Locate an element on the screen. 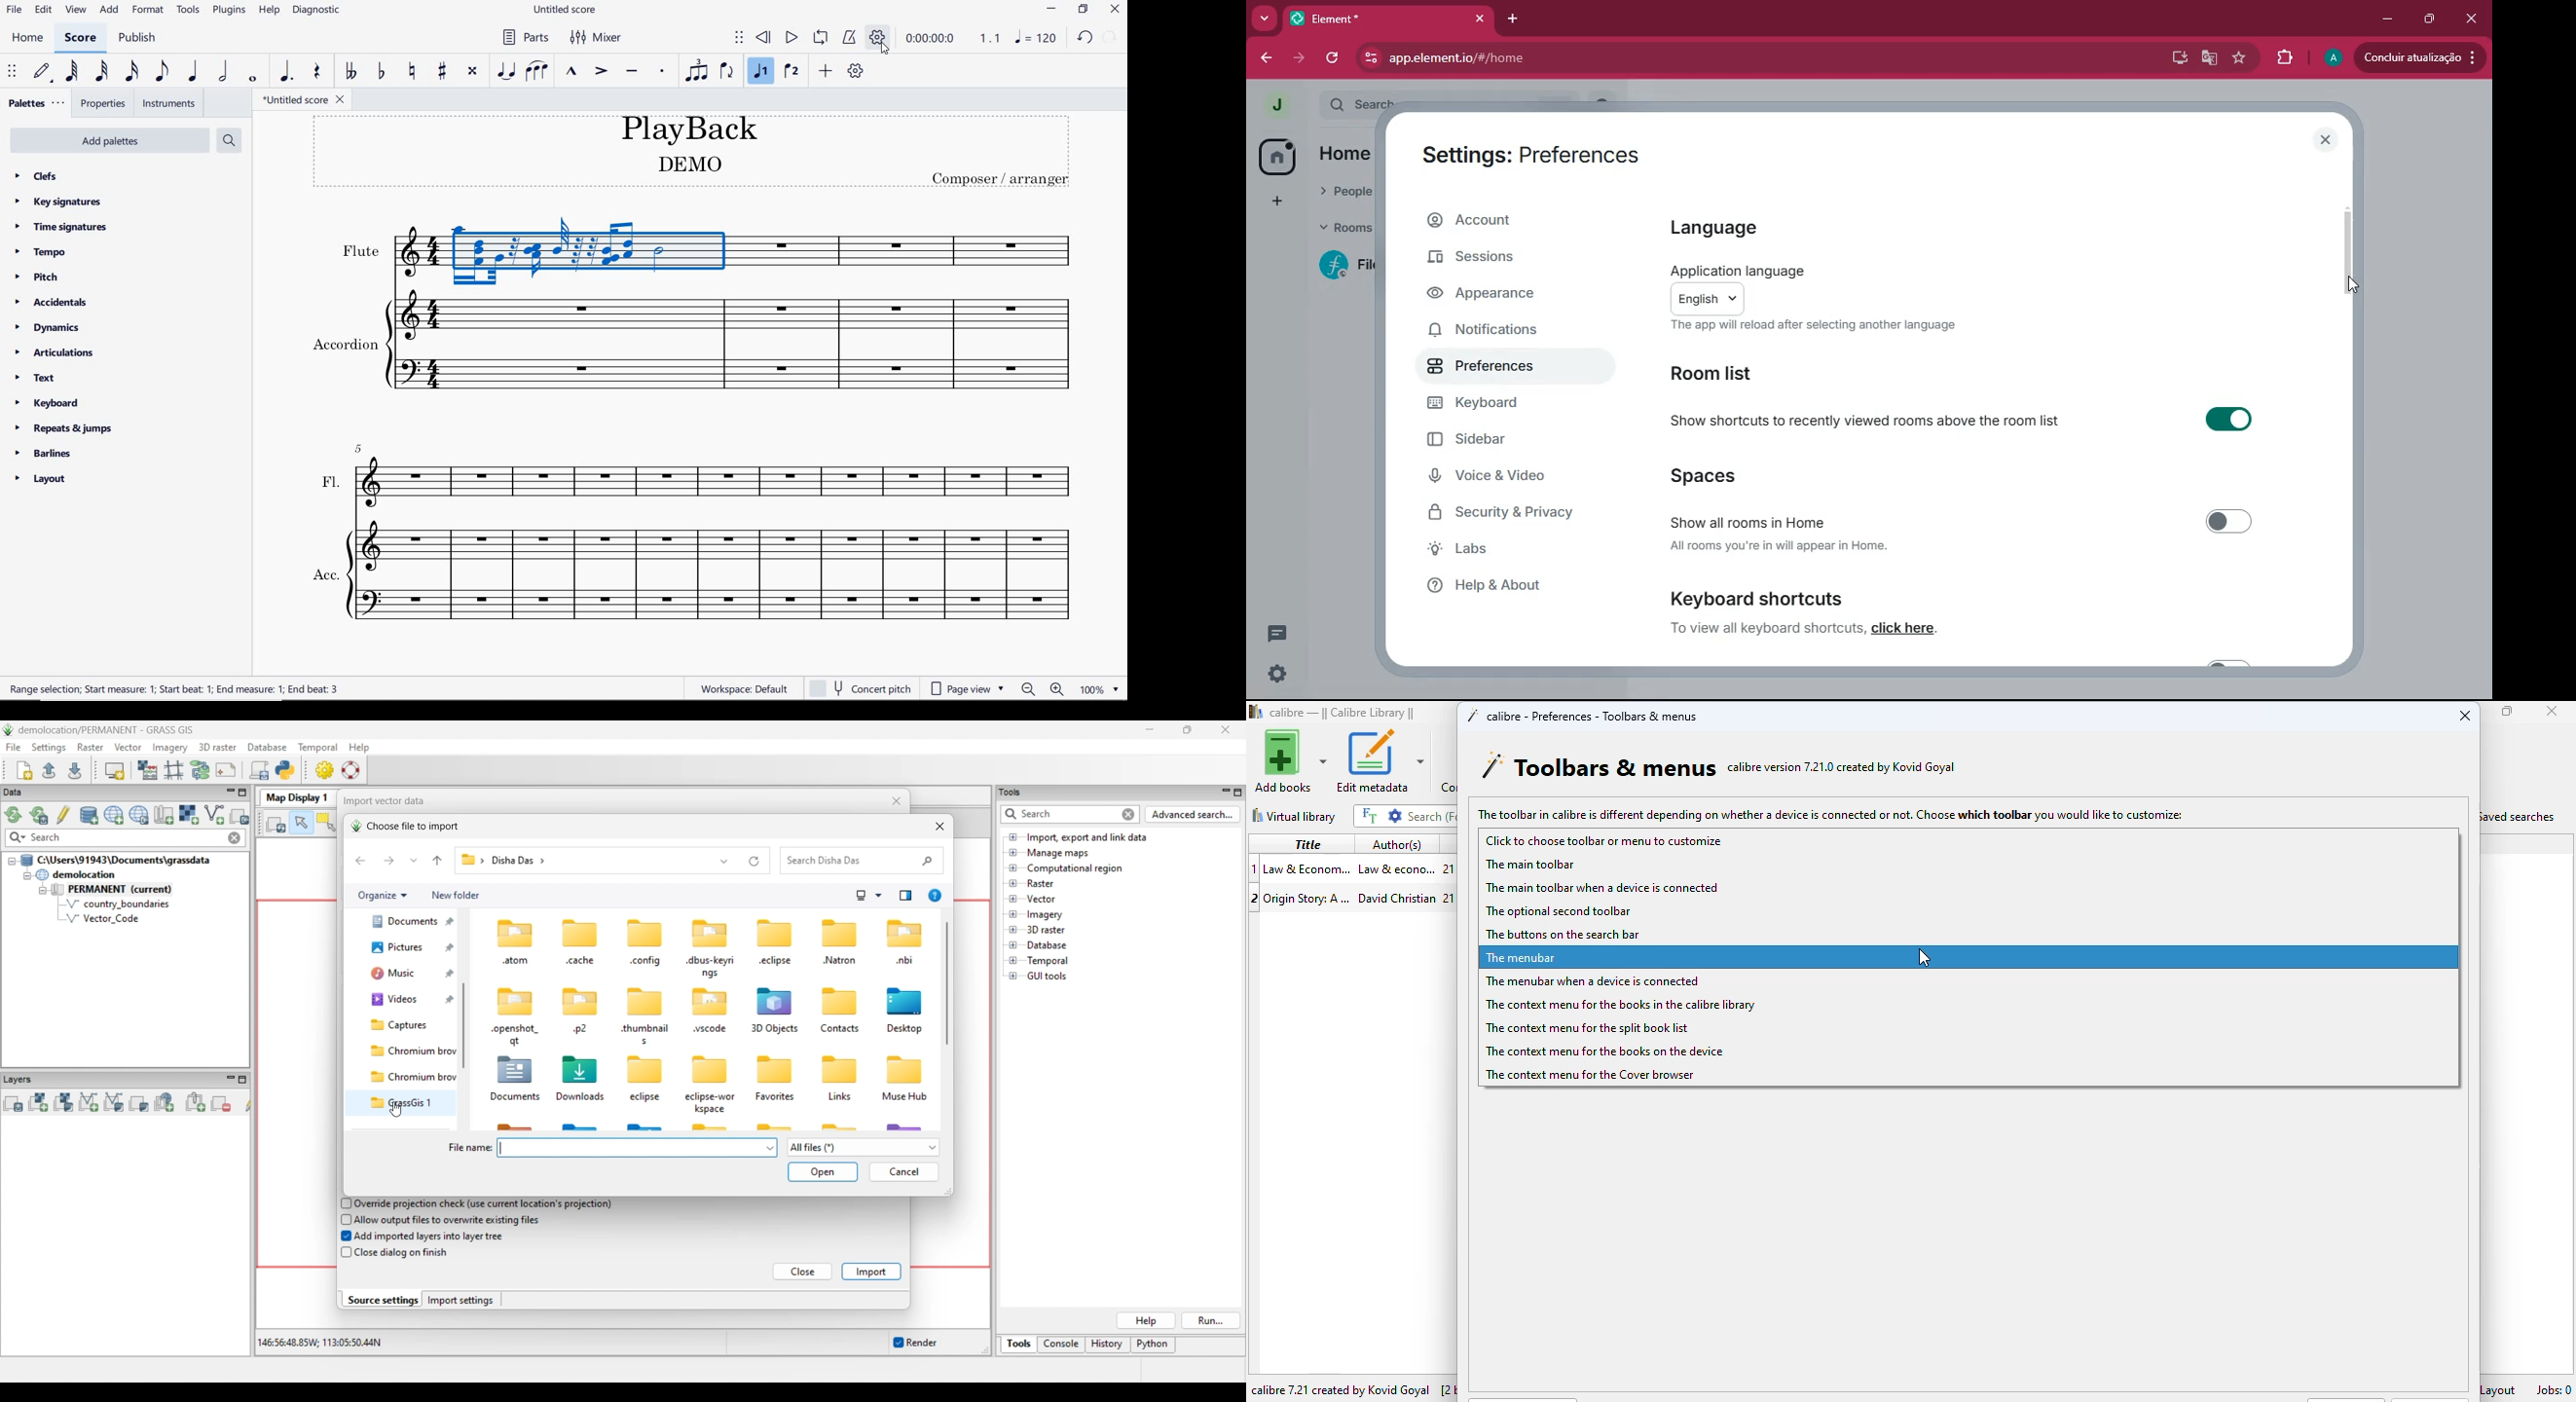  home is located at coordinates (1277, 156).